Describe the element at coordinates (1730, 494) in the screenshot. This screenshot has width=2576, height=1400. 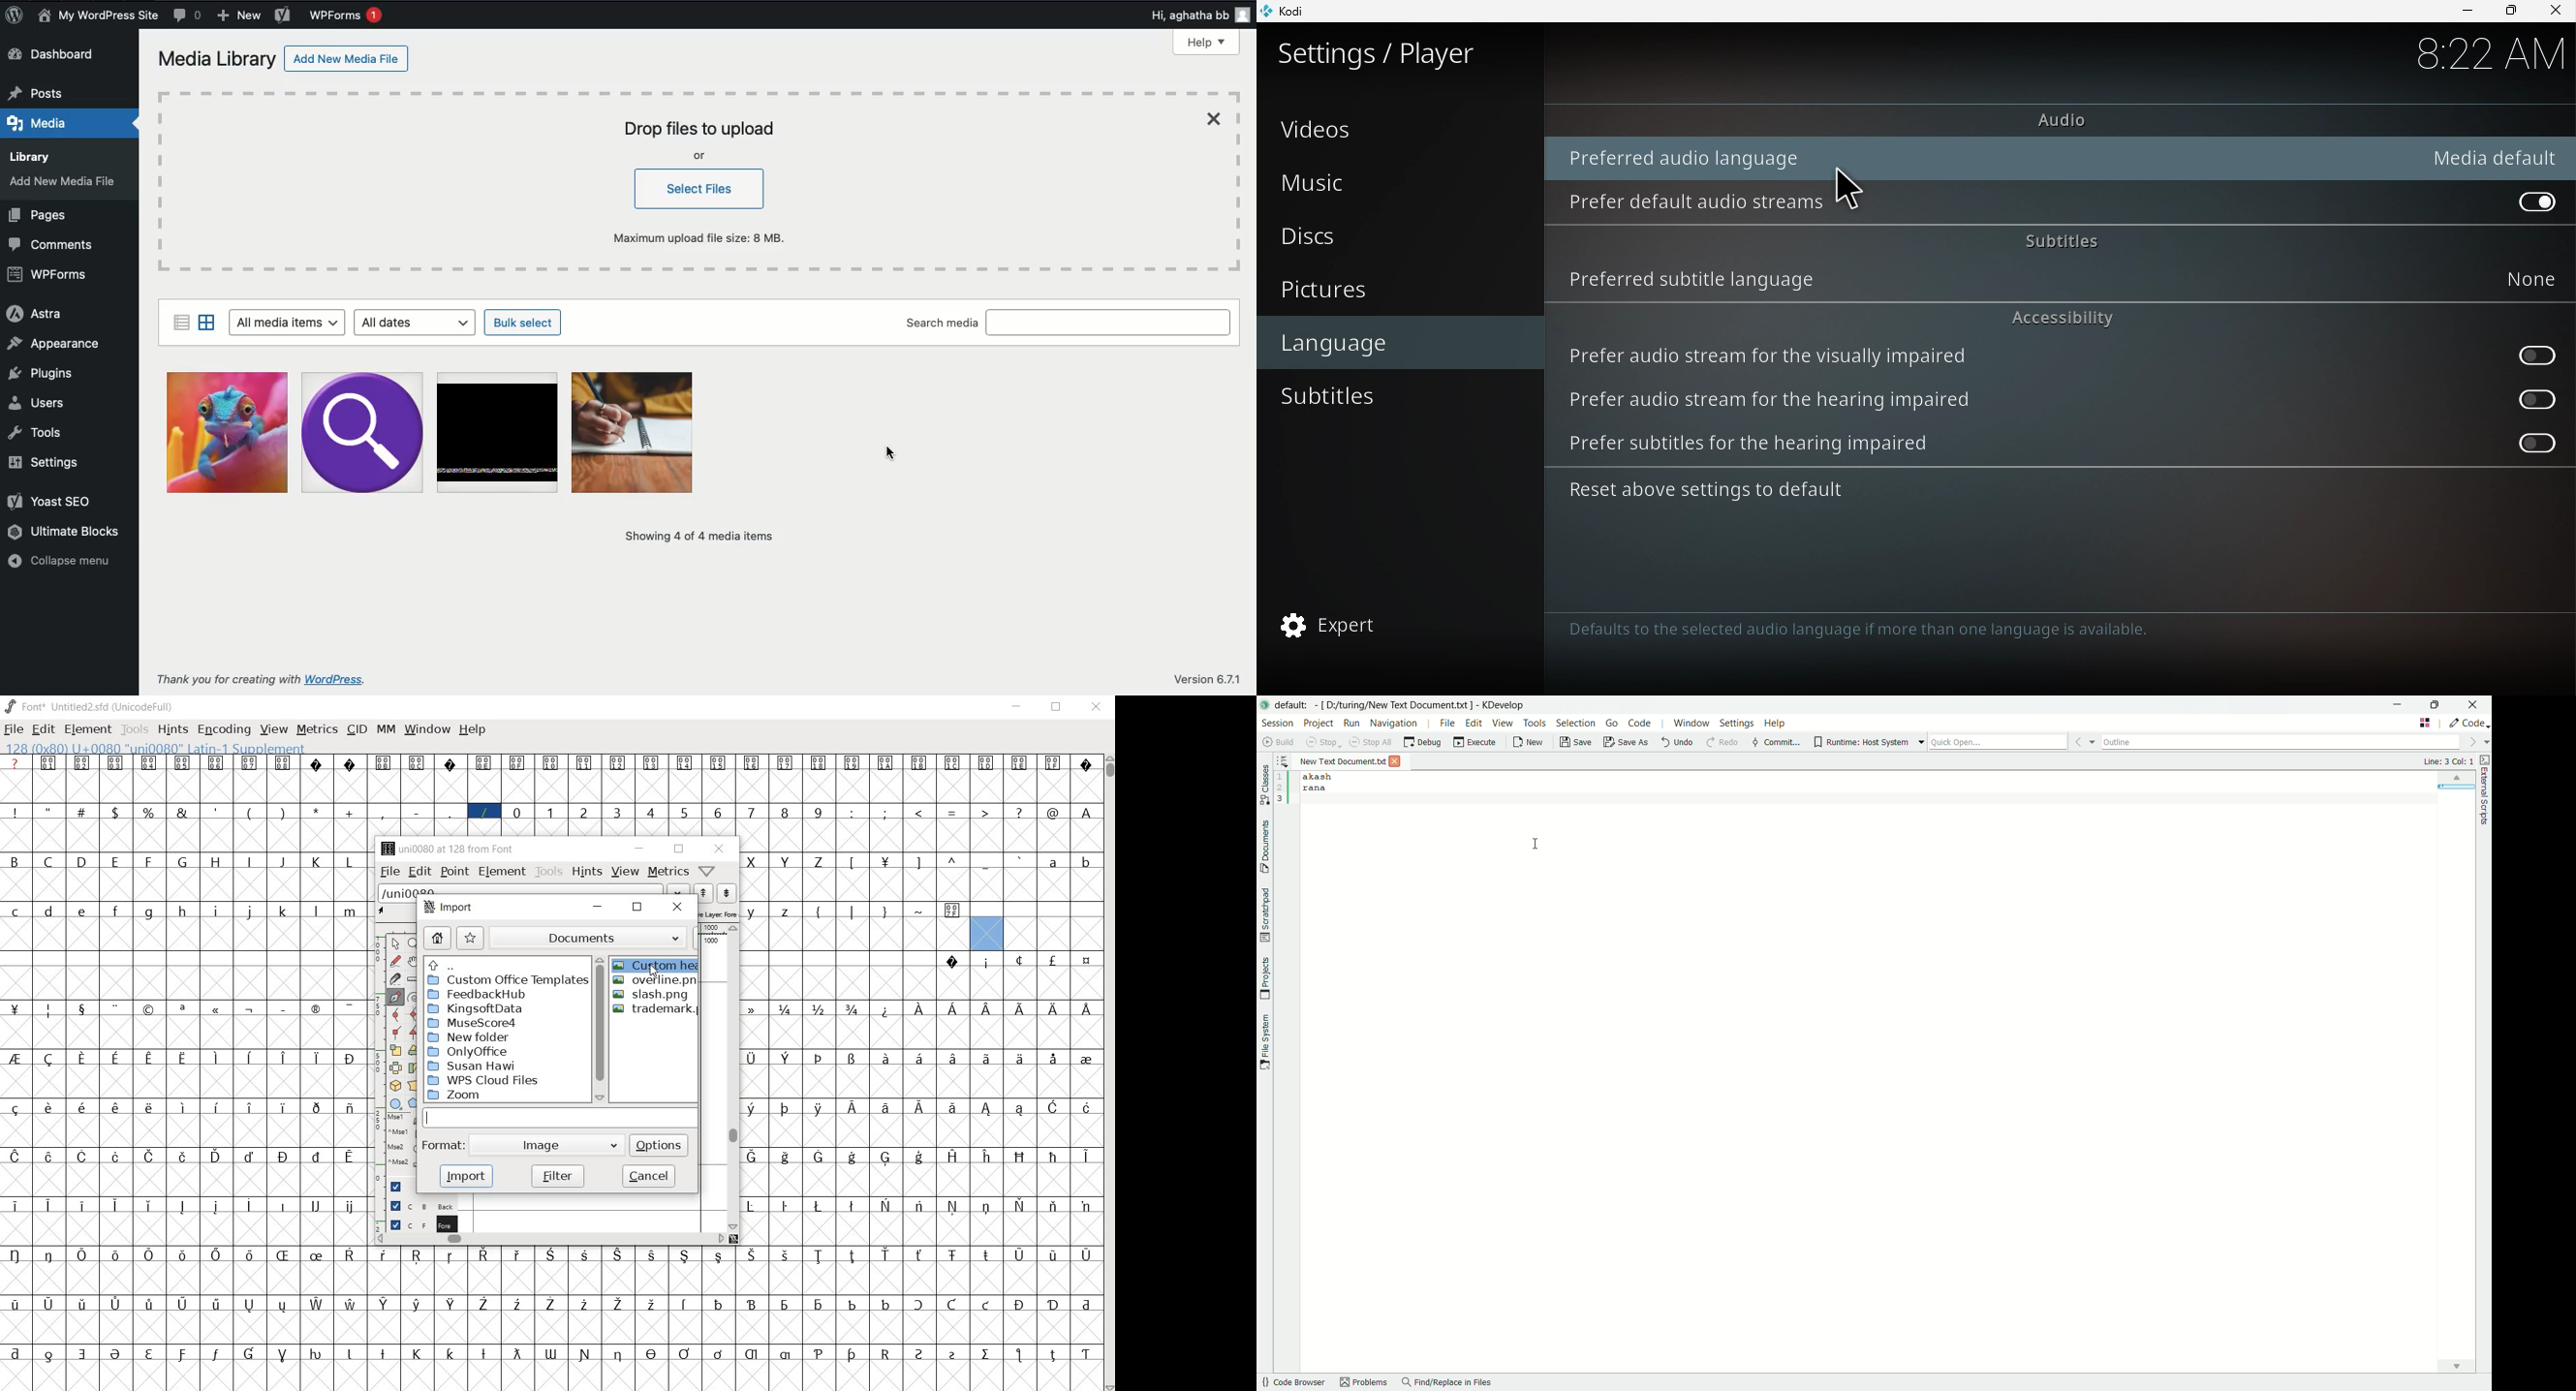
I see `Reset above settings to default` at that location.